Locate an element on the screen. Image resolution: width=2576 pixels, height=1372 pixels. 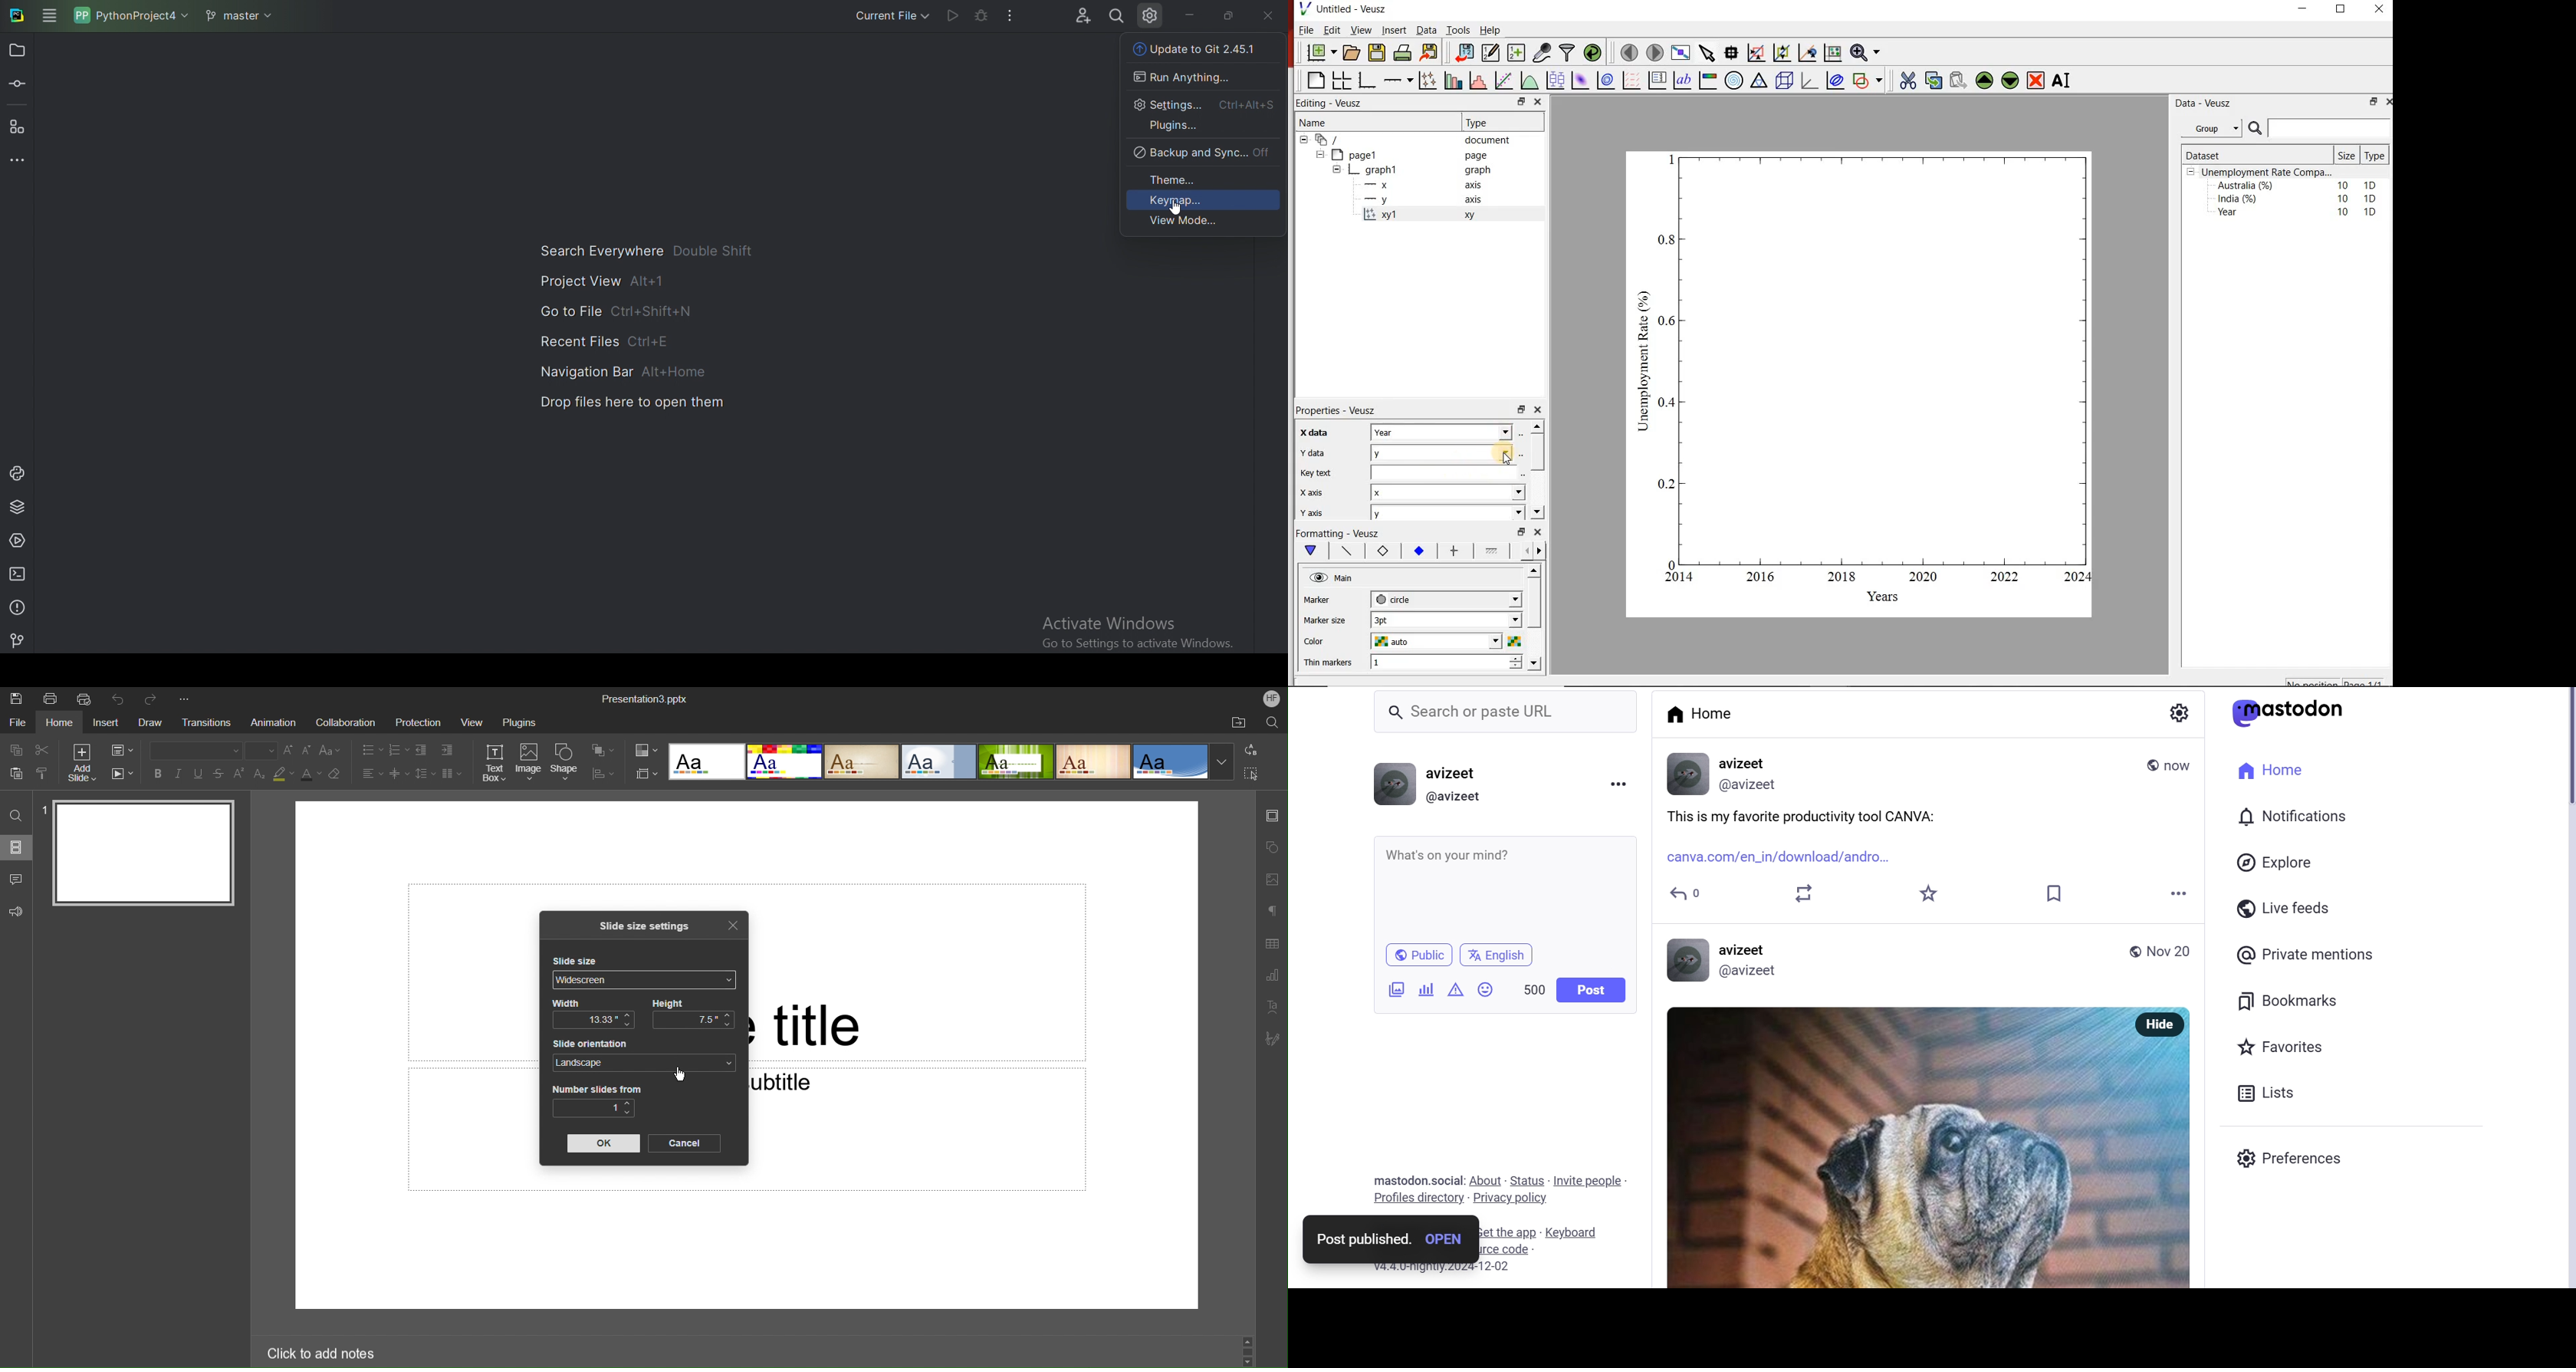
arrange graphs is located at coordinates (1341, 80).